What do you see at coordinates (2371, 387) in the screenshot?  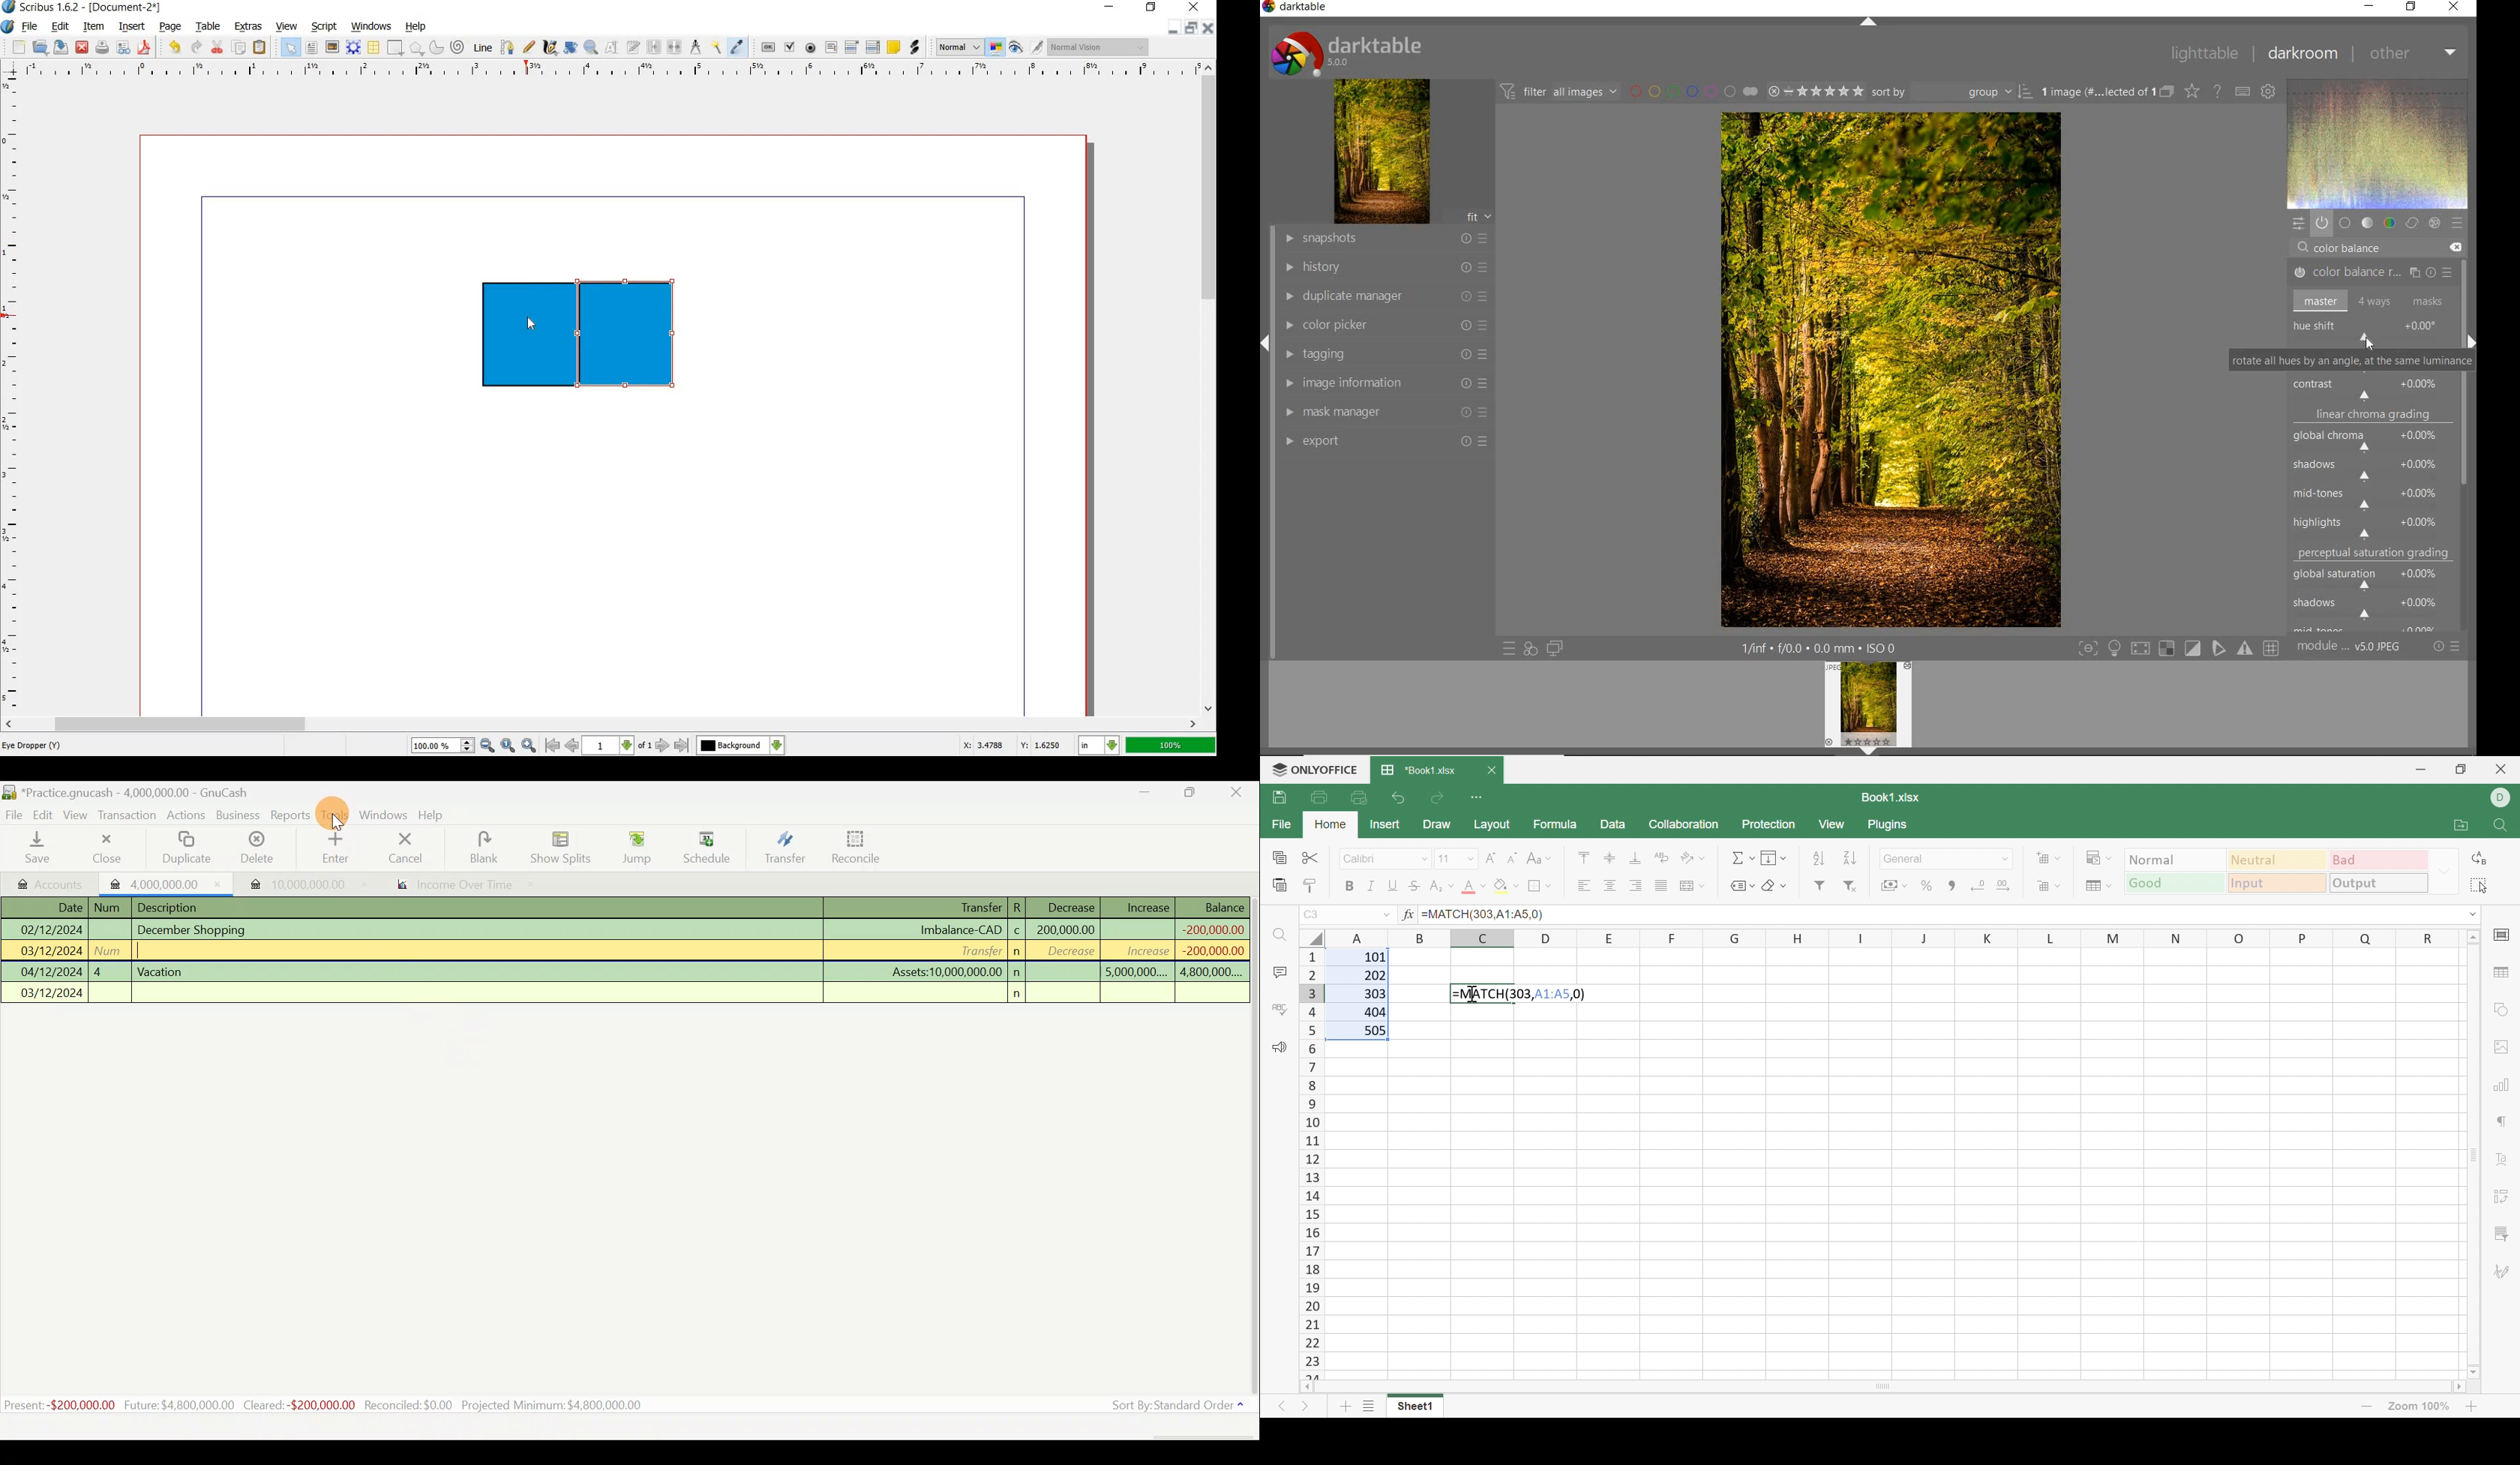 I see `contrast` at bounding box center [2371, 387].